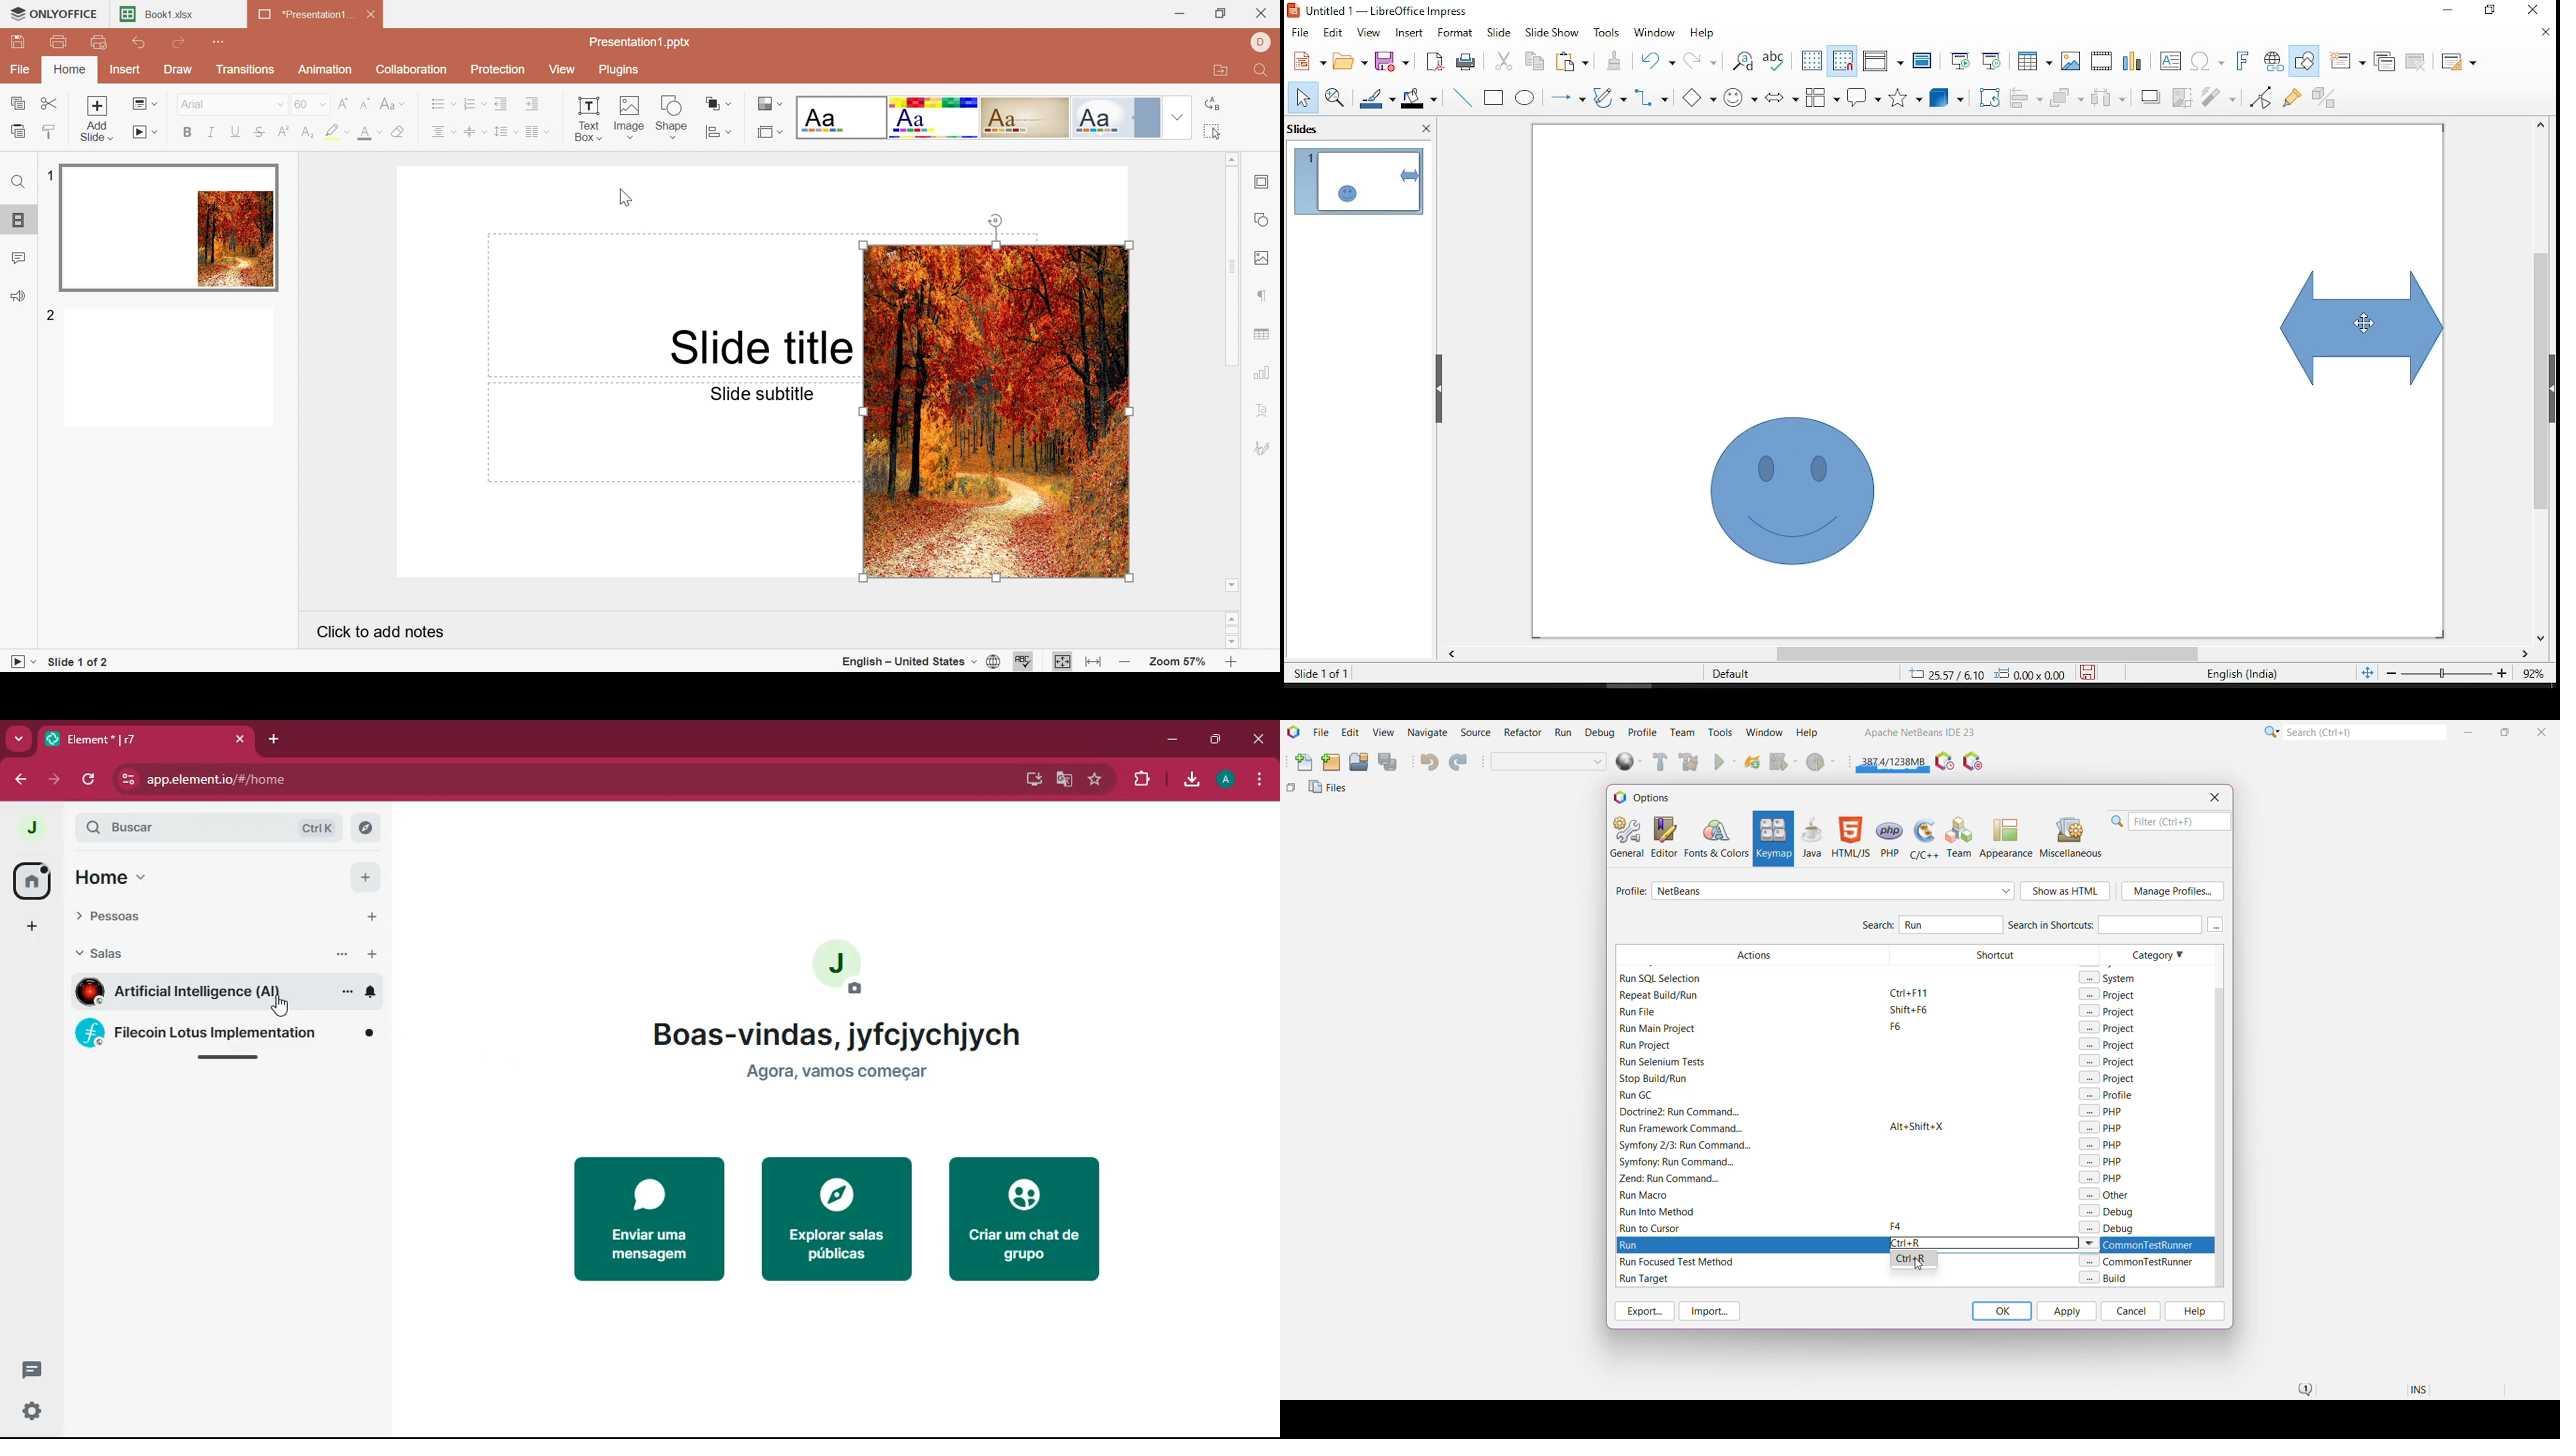  I want to click on Change case, so click(395, 106).